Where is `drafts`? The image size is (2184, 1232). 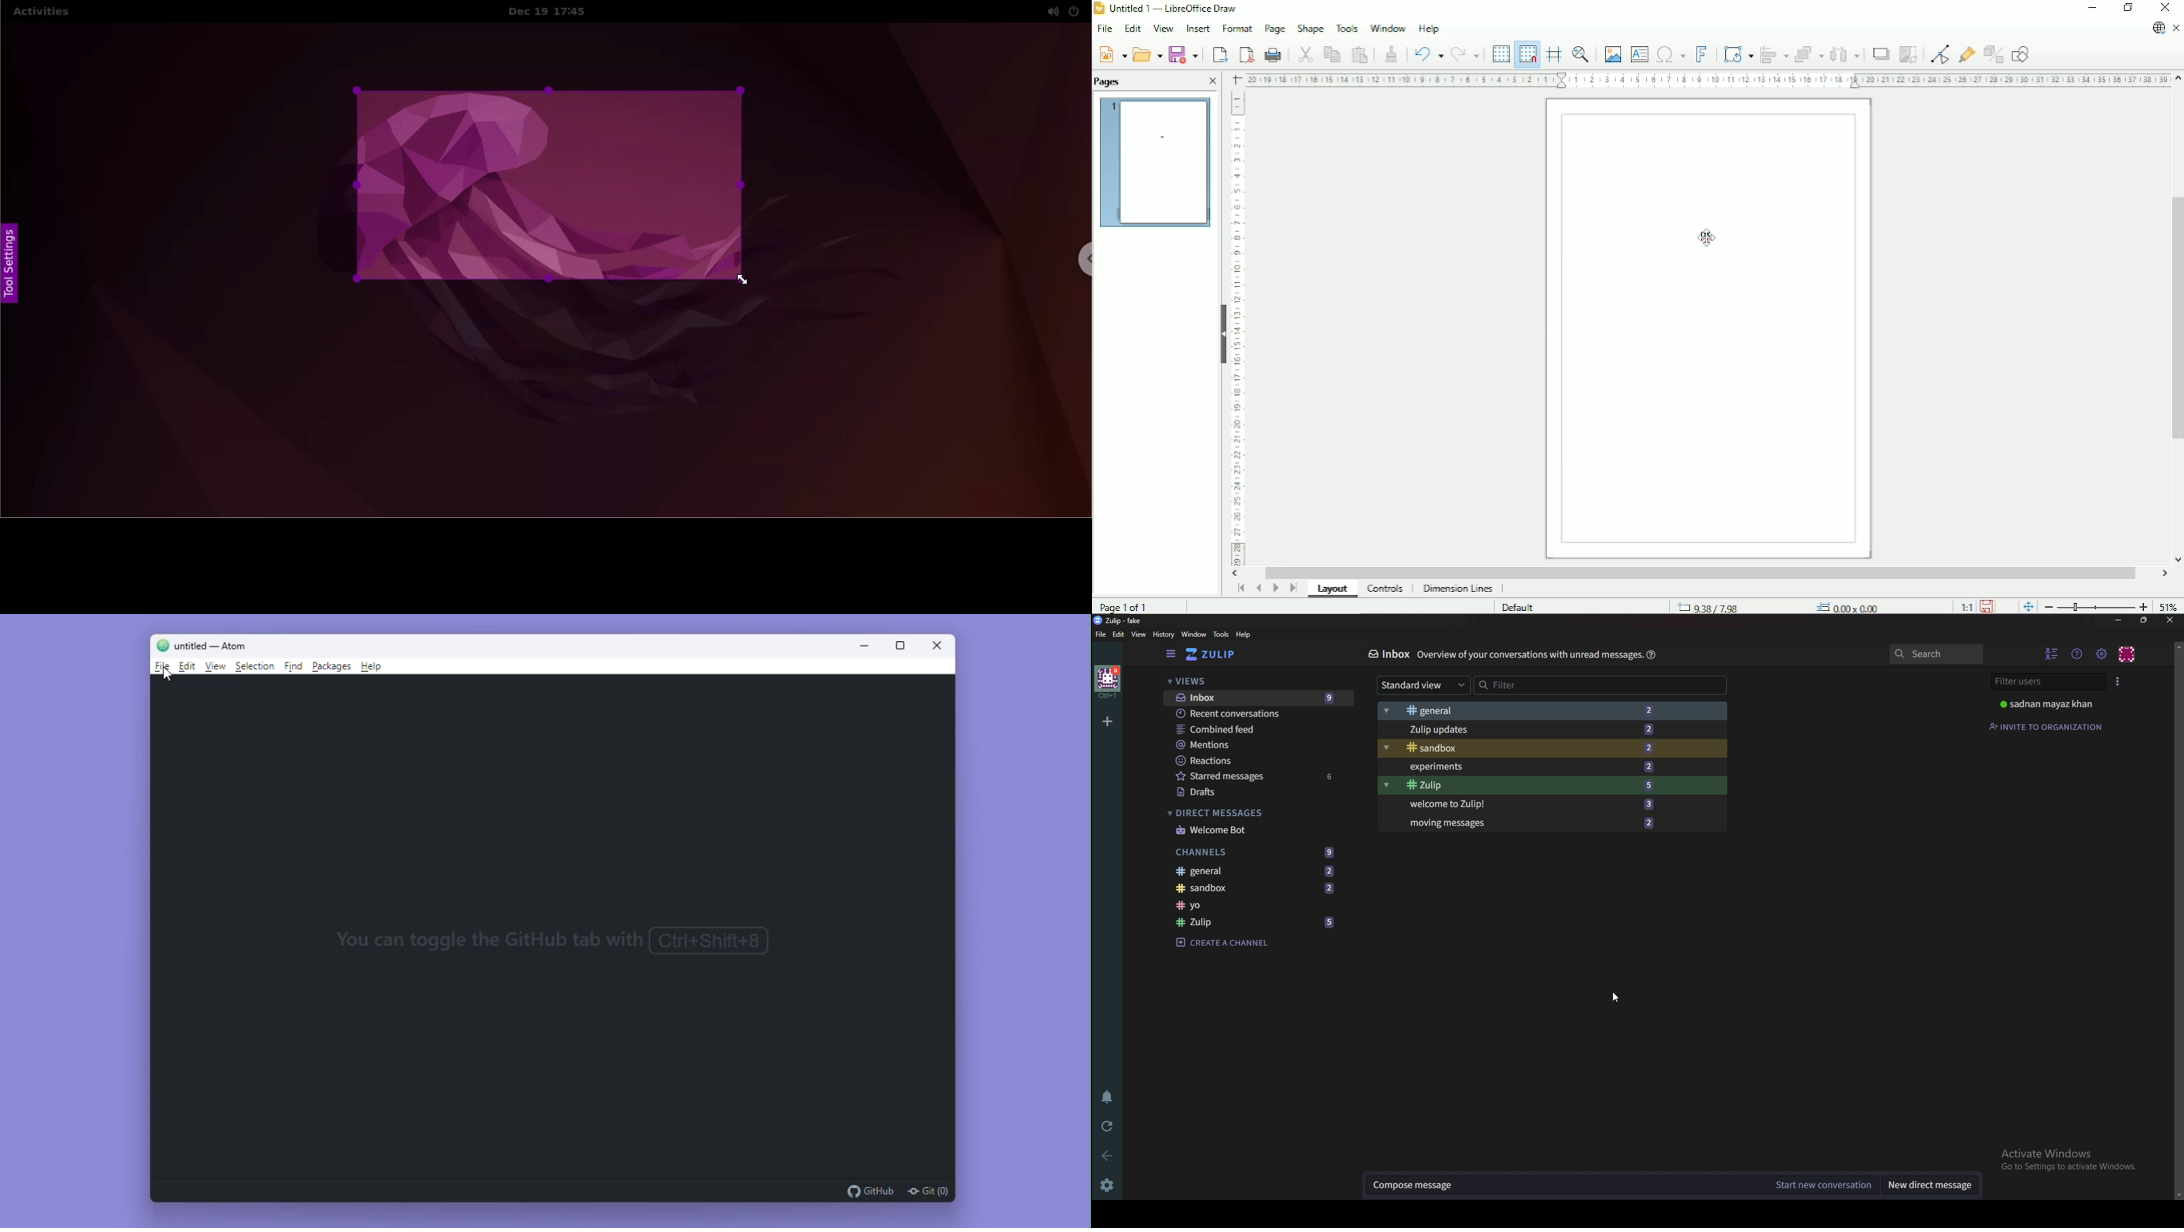 drafts is located at coordinates (1257, 792).